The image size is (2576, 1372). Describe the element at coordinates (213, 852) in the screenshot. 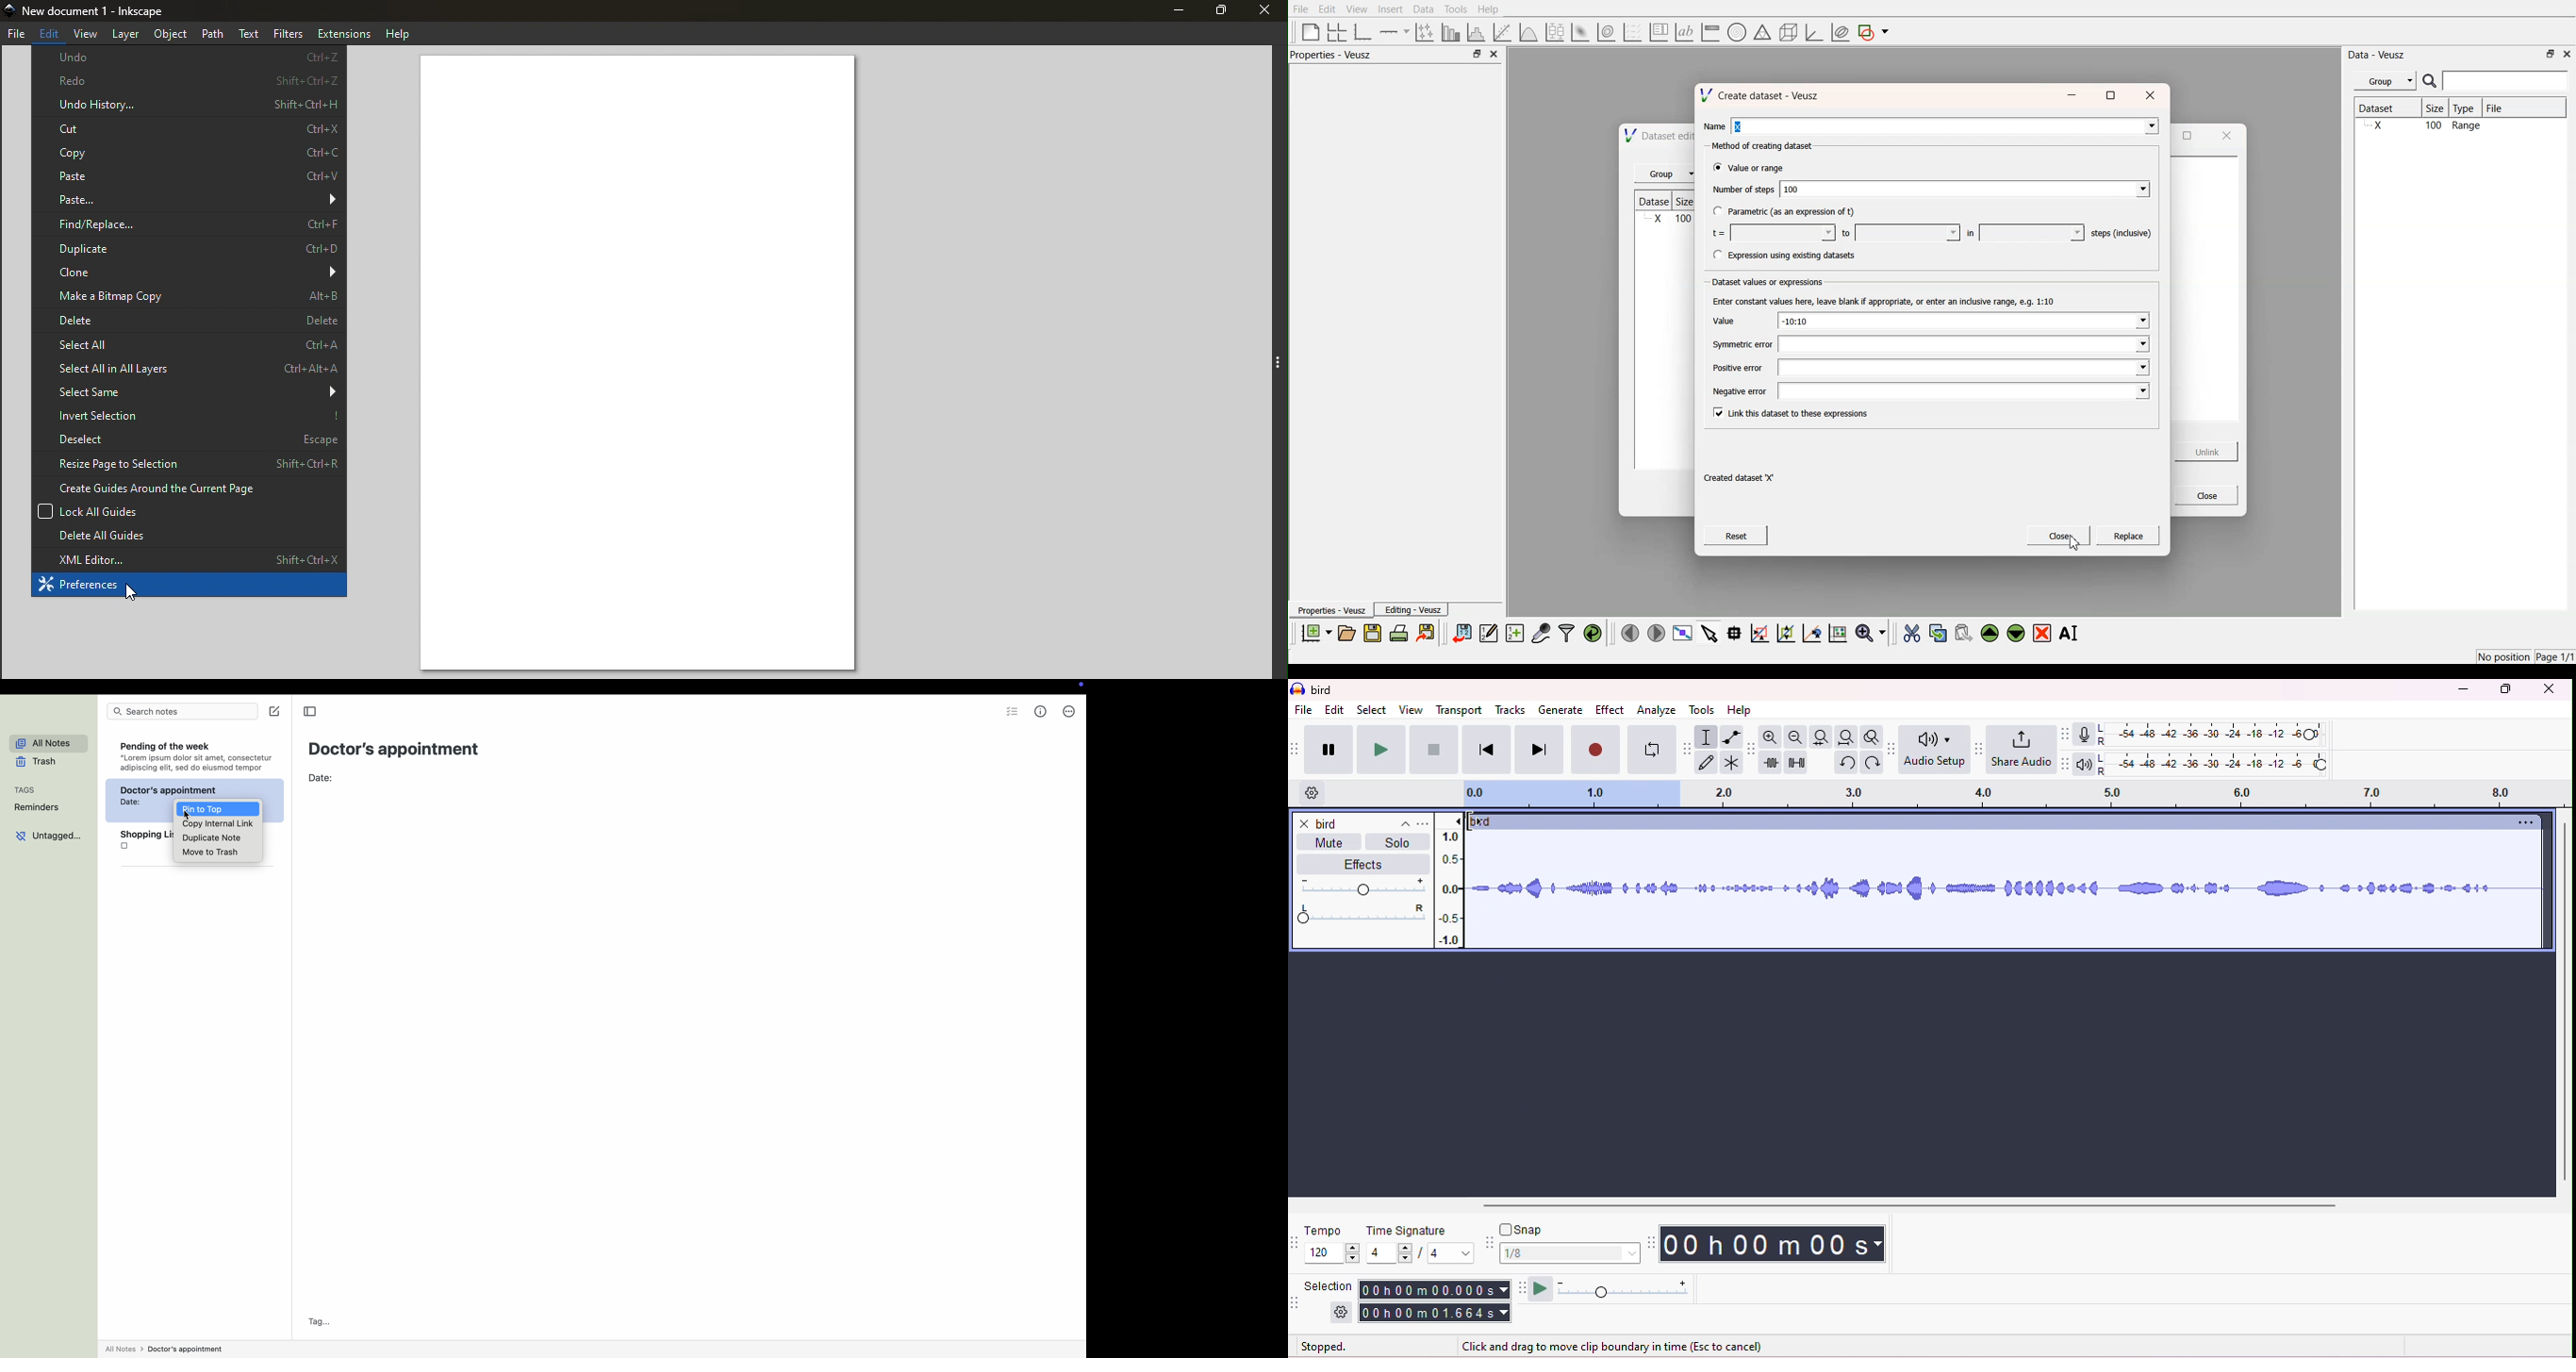

I see `move to trash` at that location.